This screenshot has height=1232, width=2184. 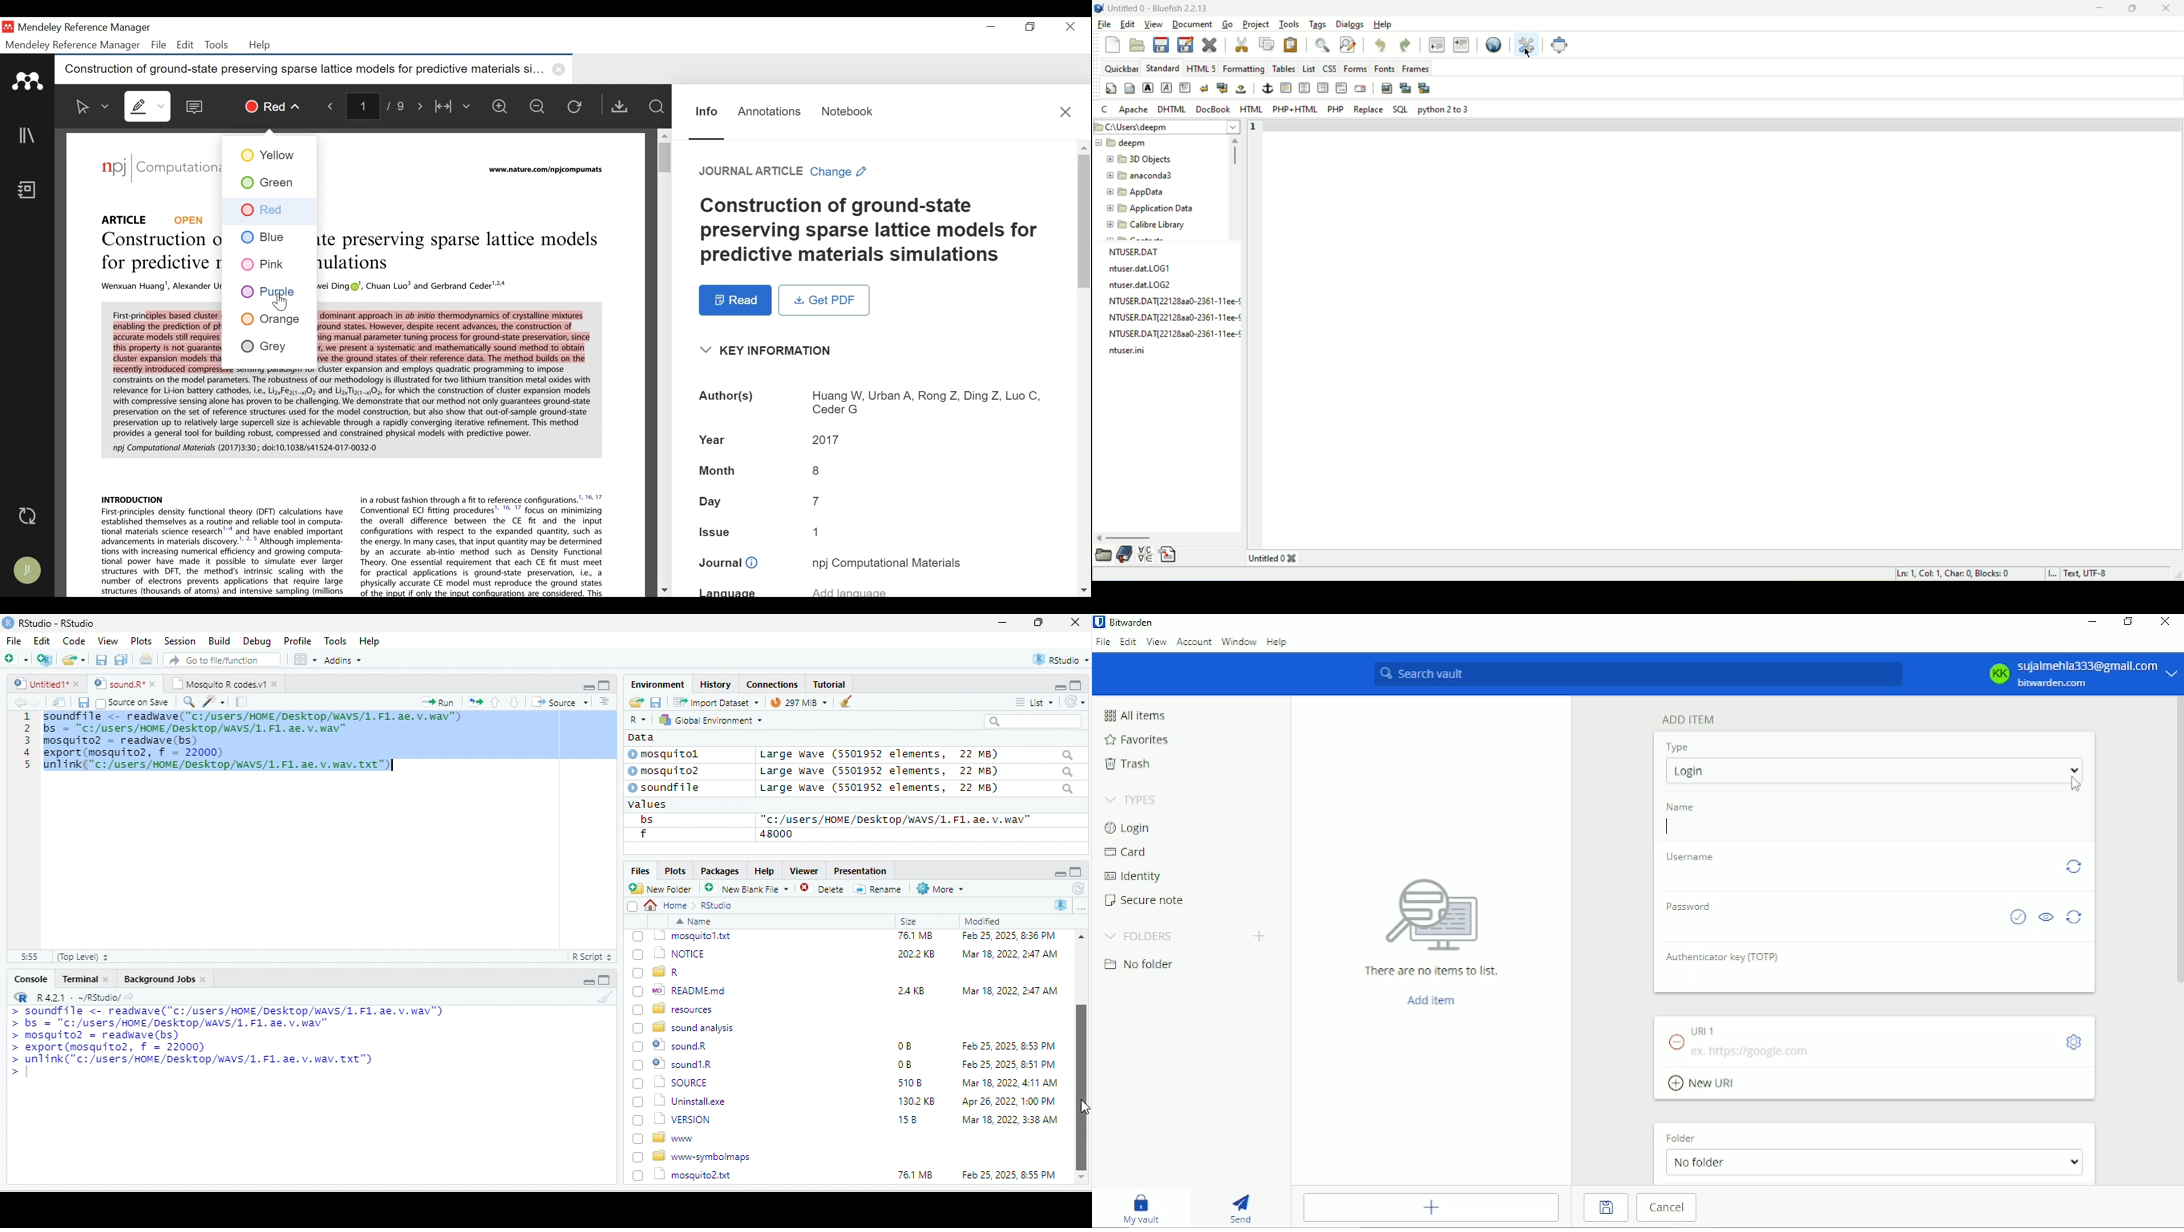 What do you see at coordinates (593, 957) in the screenshot?
I see `R Script 5` at bounding box center [593, 957].